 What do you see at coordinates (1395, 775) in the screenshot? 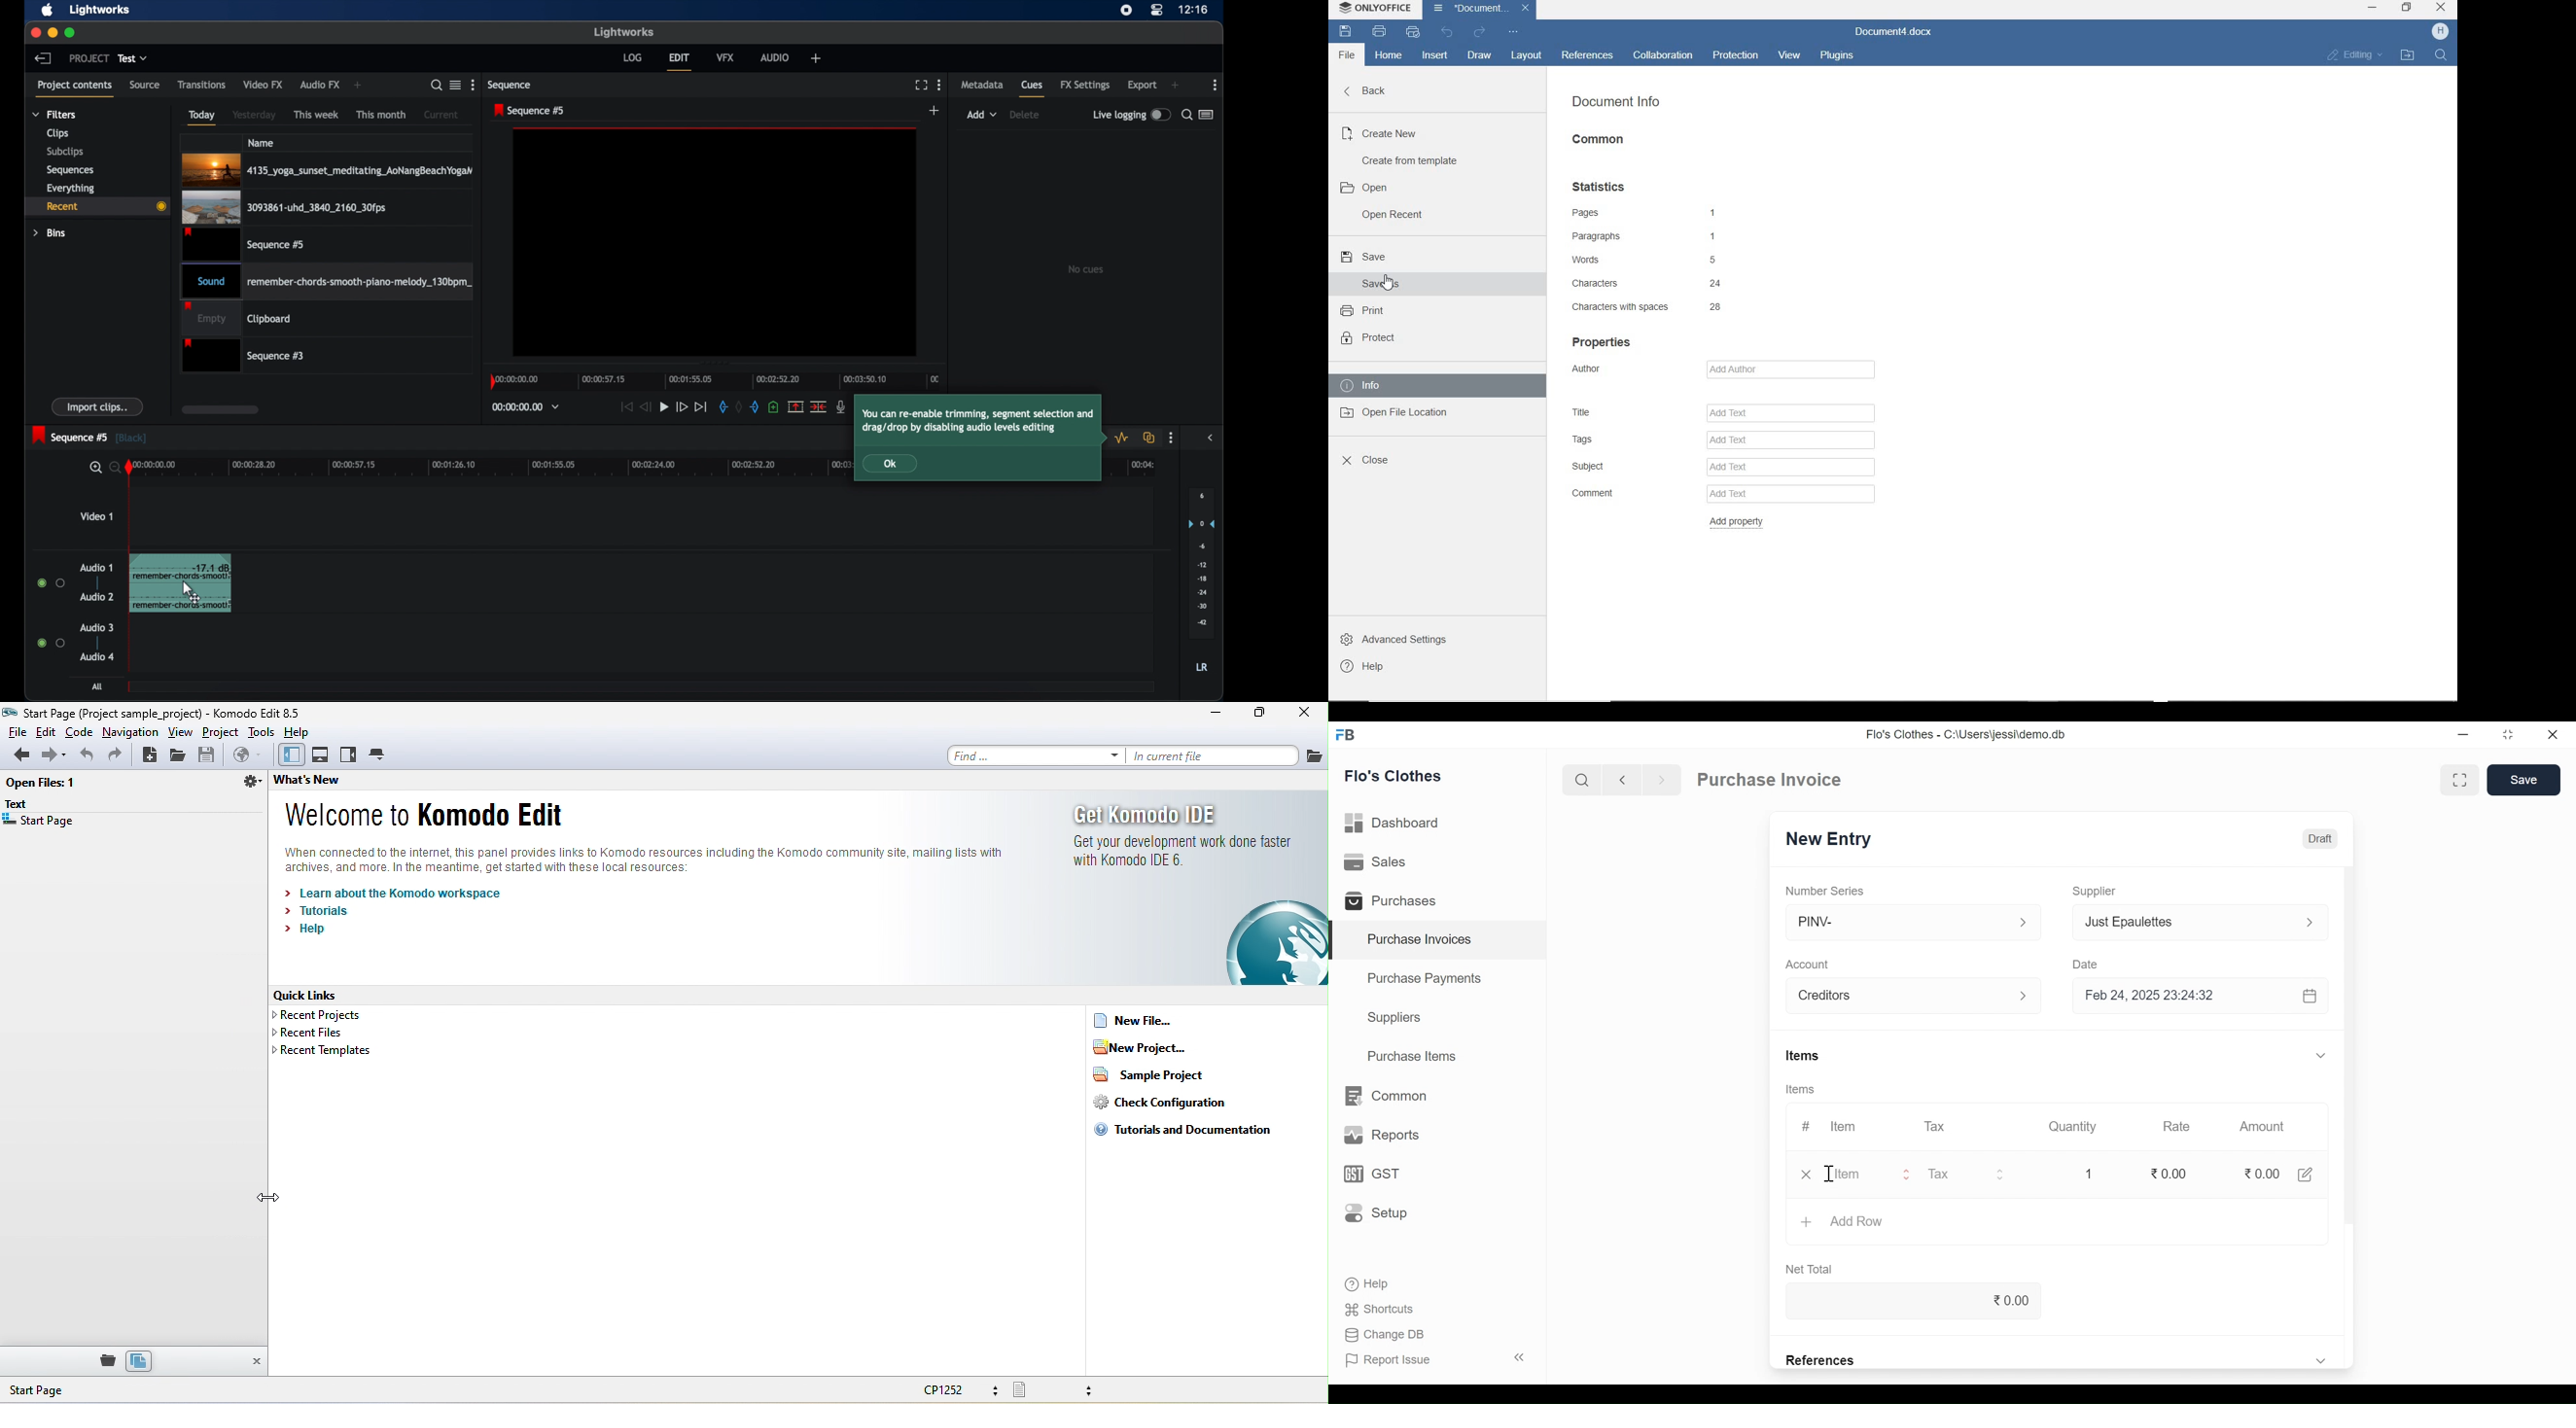
I see `Flo's Clothes` at bounding box center [1395, 775].